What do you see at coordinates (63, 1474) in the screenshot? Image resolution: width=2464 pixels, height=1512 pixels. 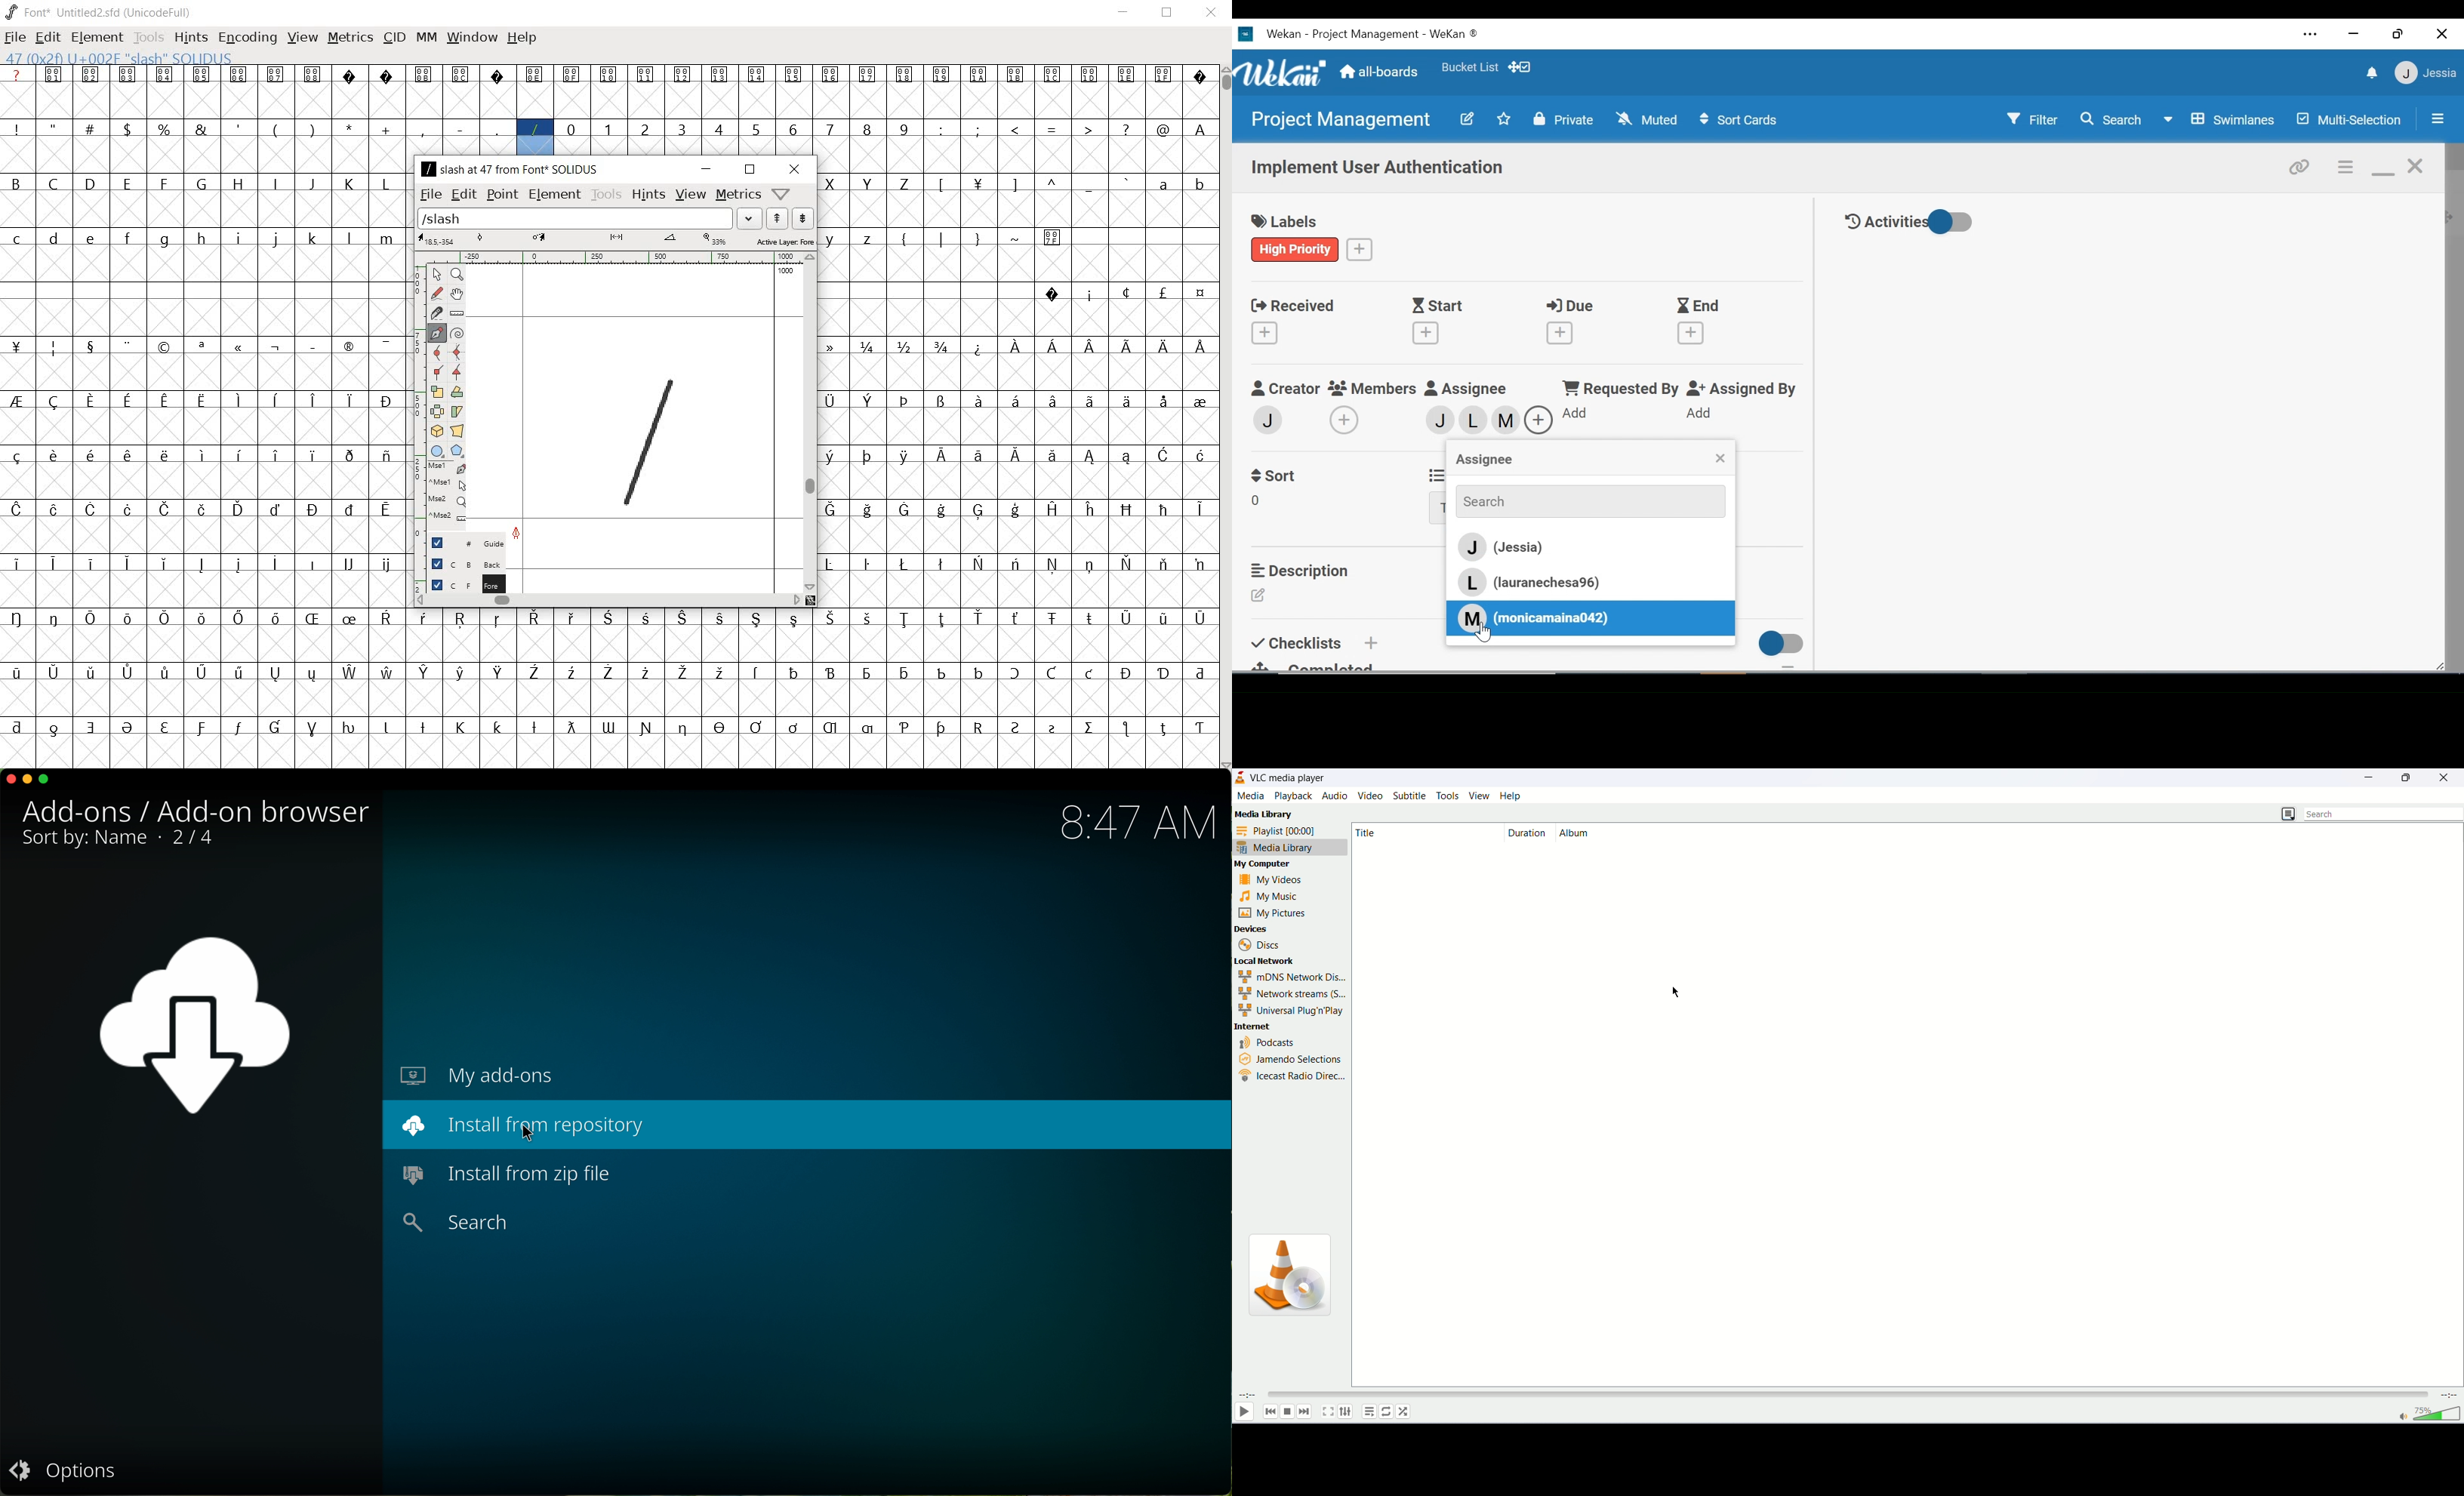 I see `options` at bounding box center [63, 1474].